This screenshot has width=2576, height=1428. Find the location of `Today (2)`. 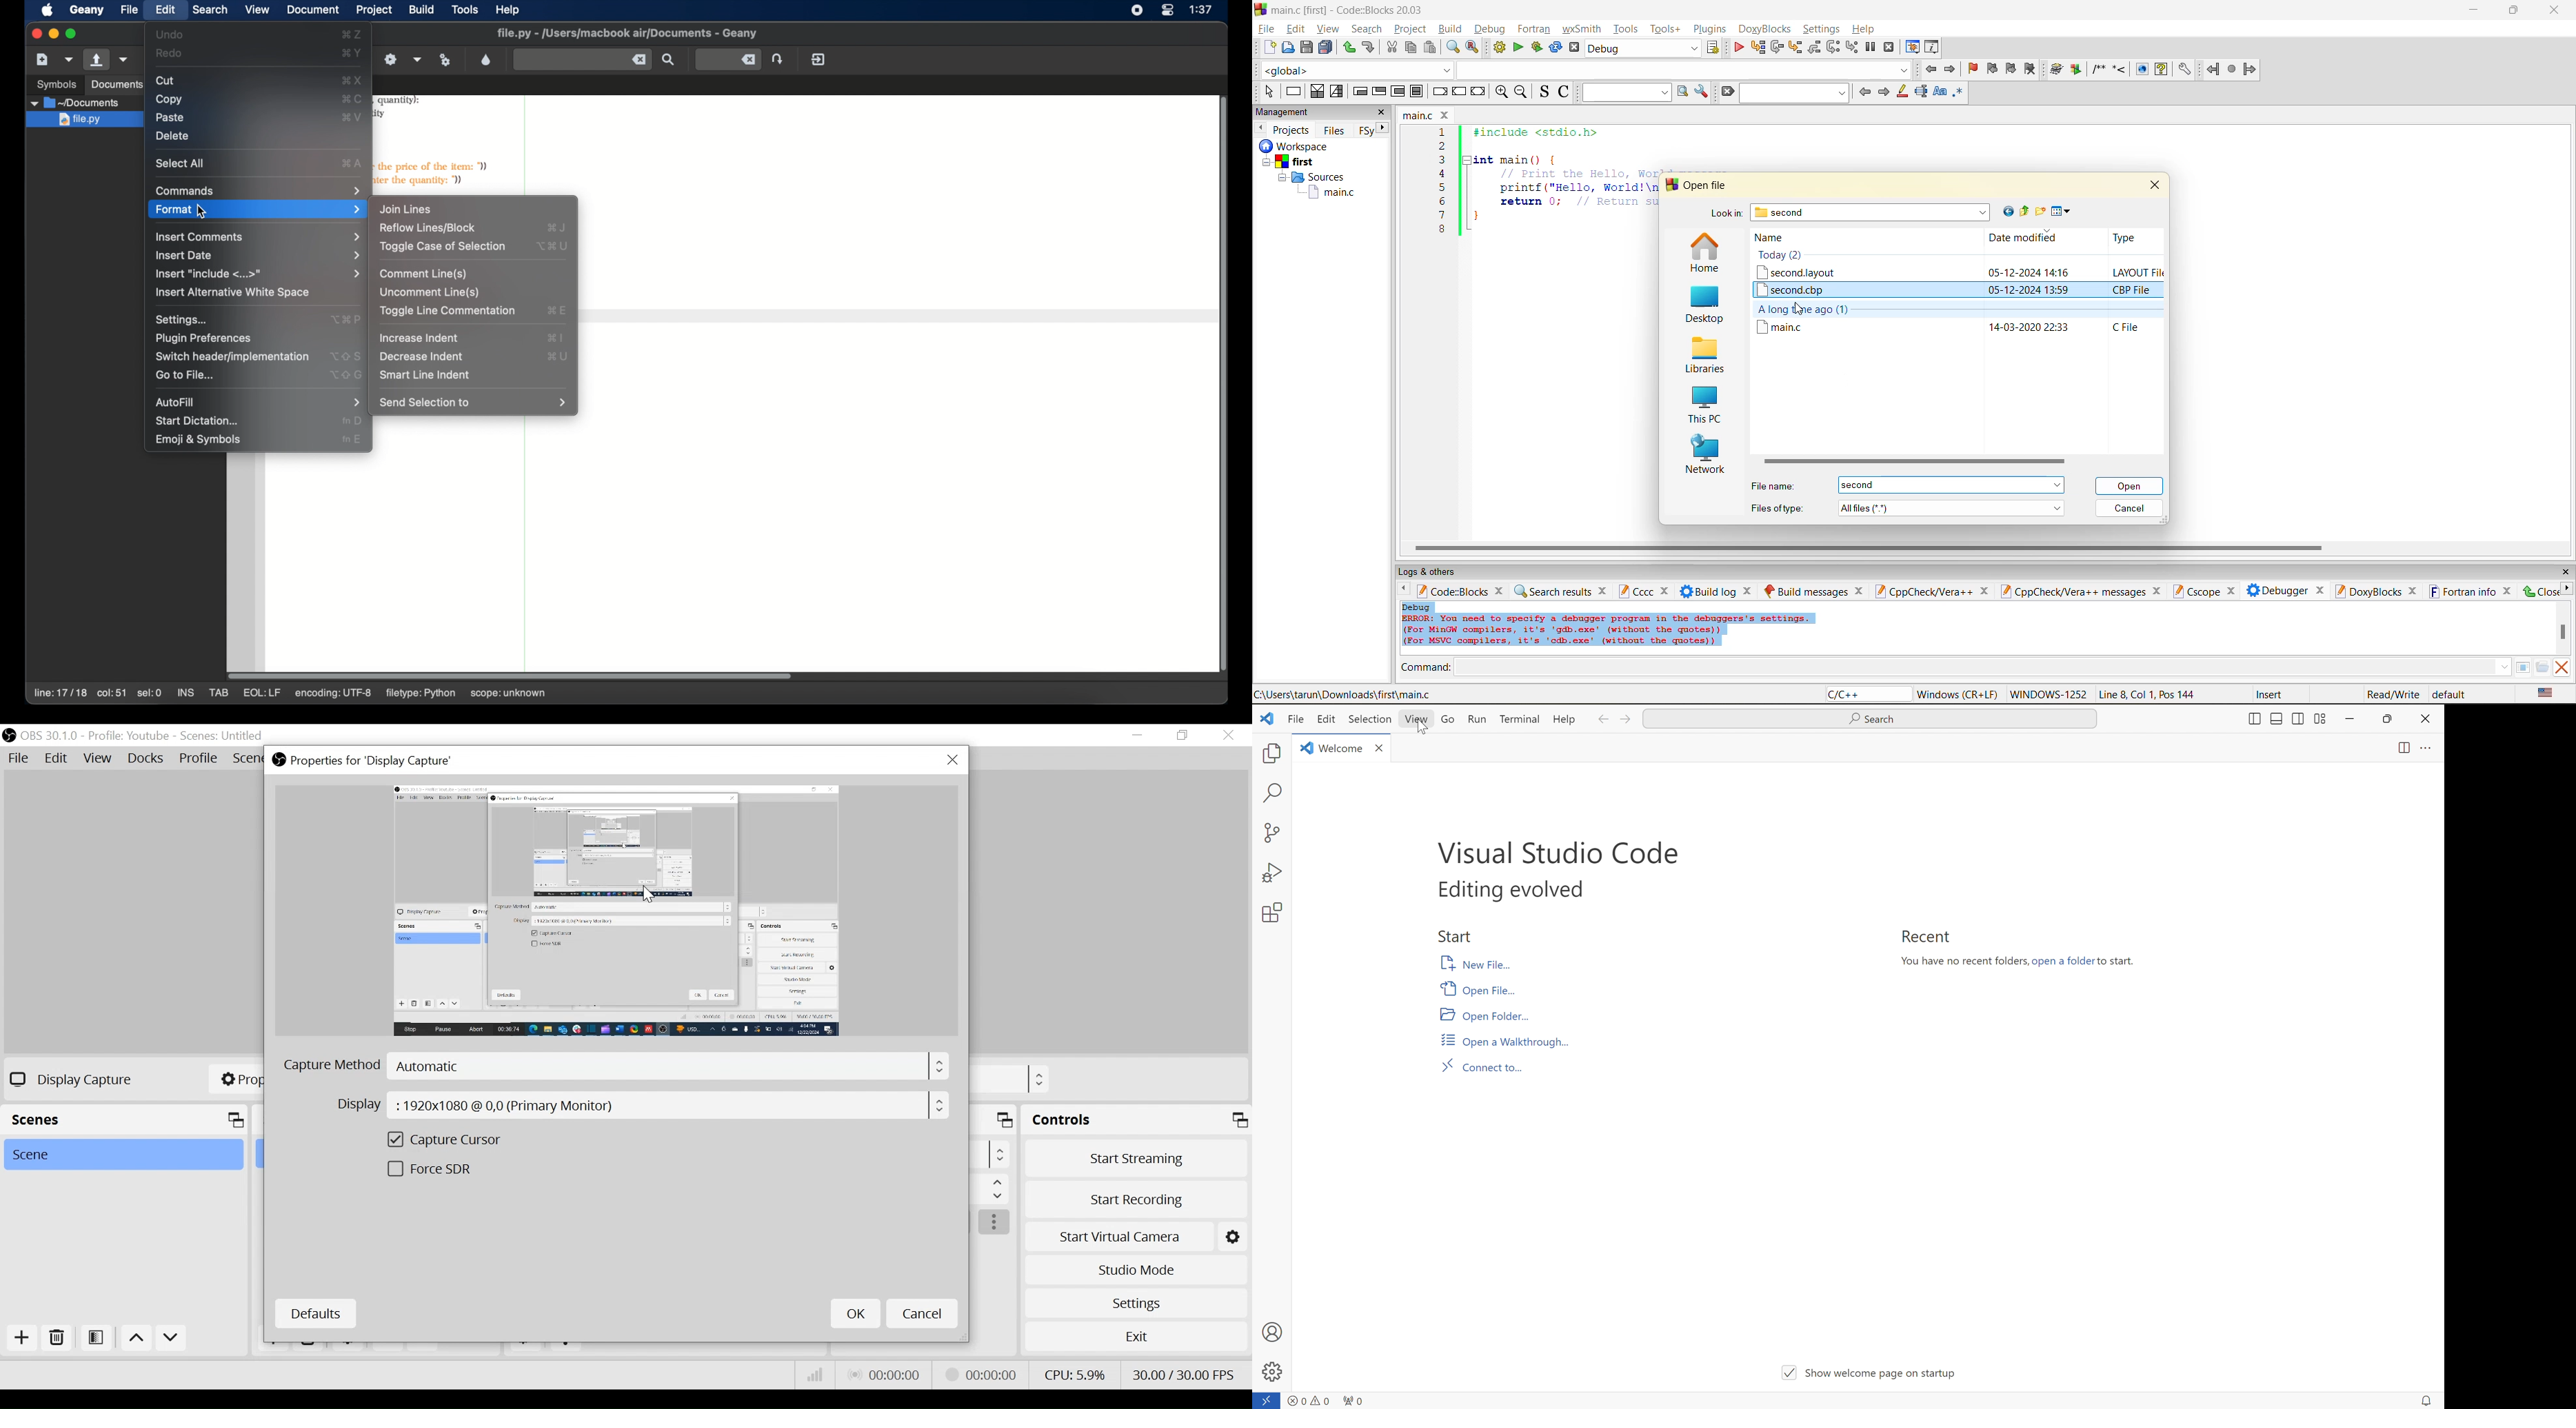

Today (2) is located at coordinates (1784, 255).